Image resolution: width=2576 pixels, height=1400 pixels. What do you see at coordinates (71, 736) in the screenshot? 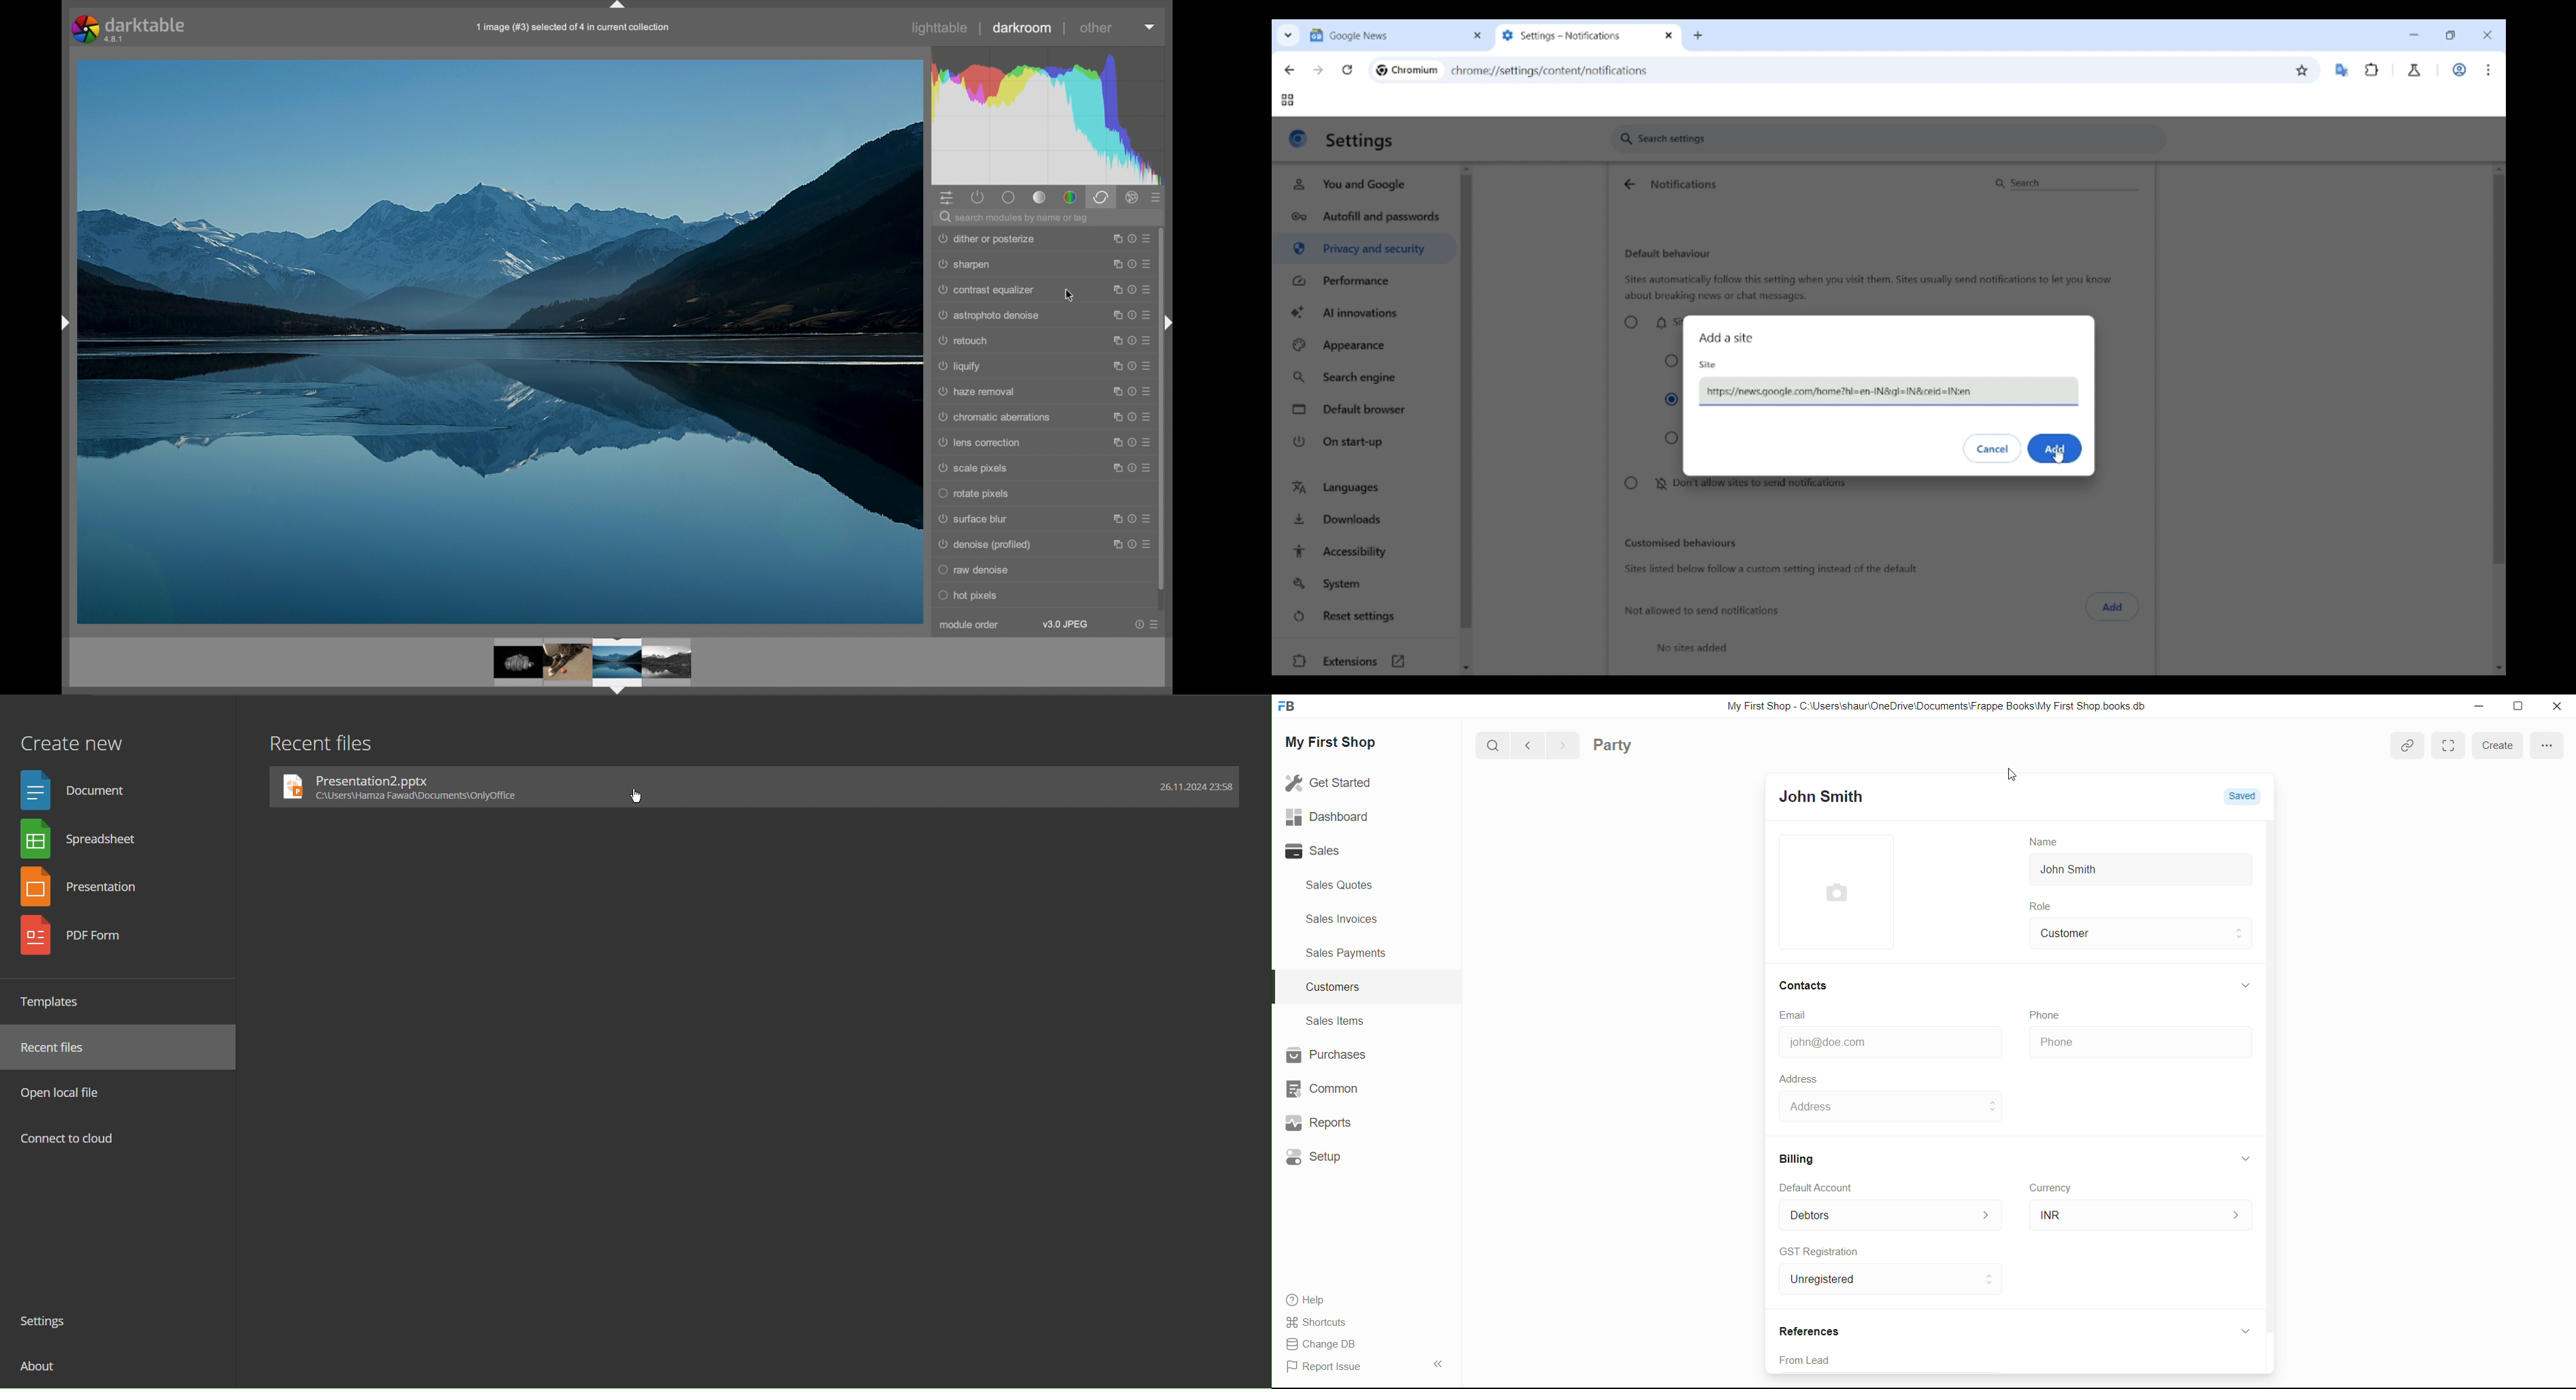
I see `Create New` at bounding box center [71, 736].